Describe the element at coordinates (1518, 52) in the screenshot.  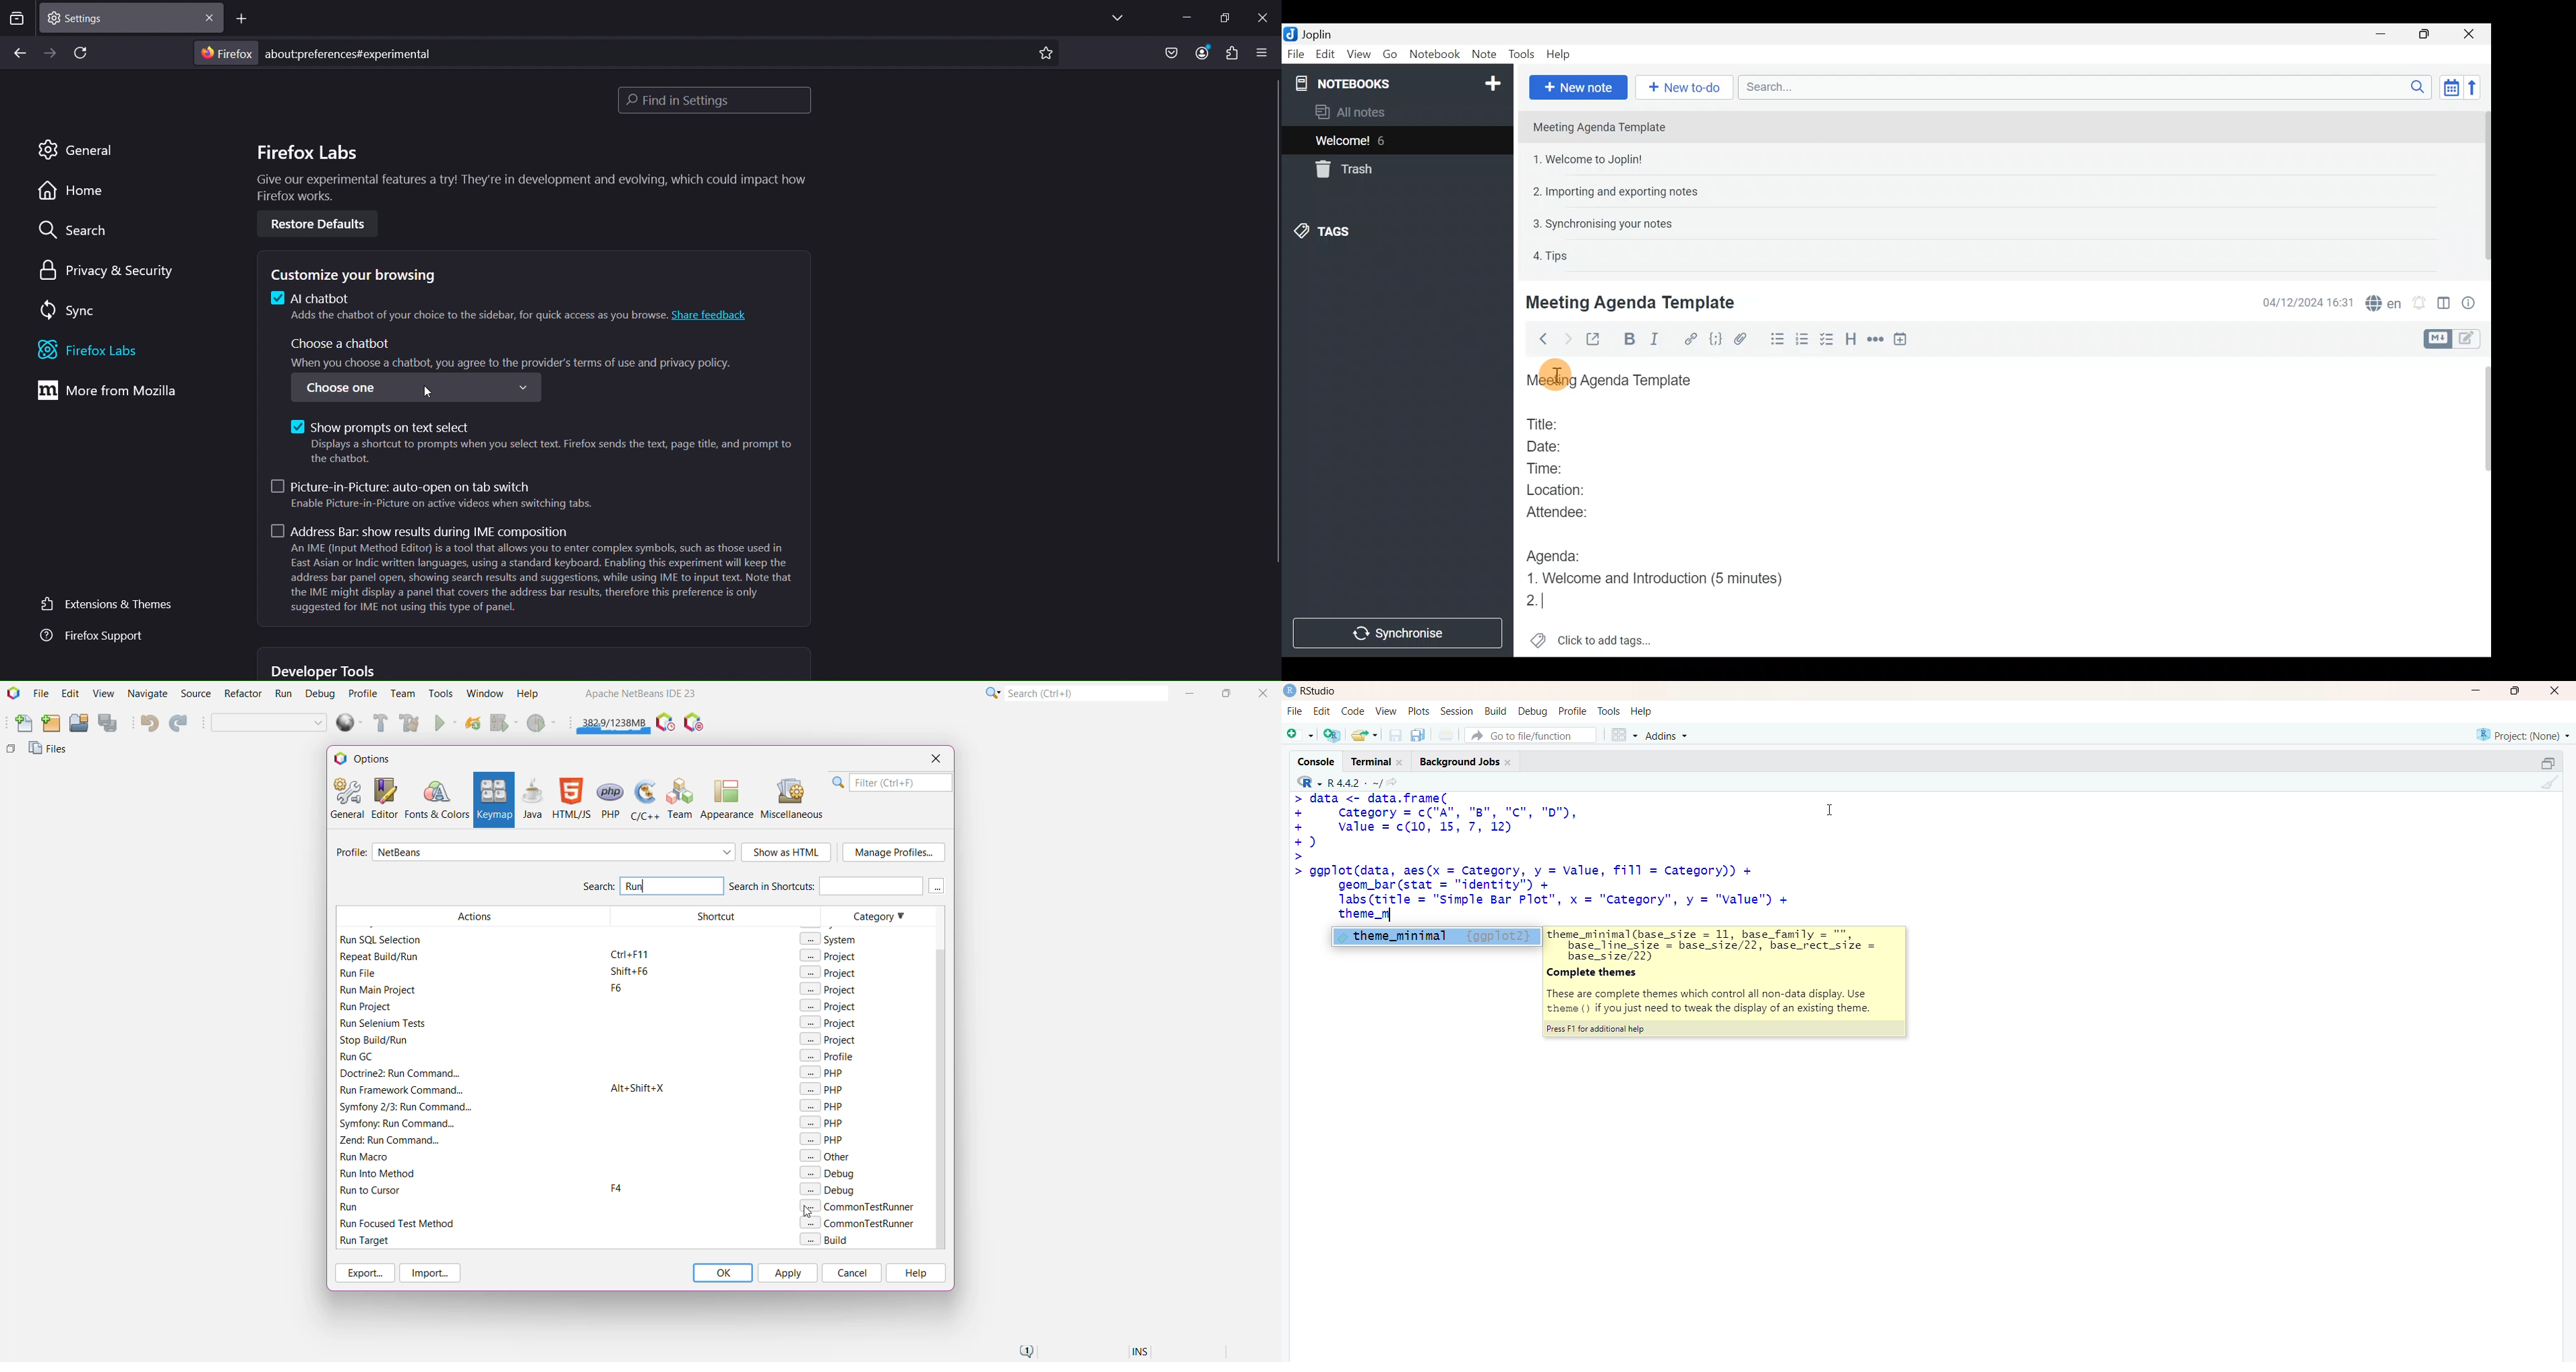
I see `Tools` at that location.